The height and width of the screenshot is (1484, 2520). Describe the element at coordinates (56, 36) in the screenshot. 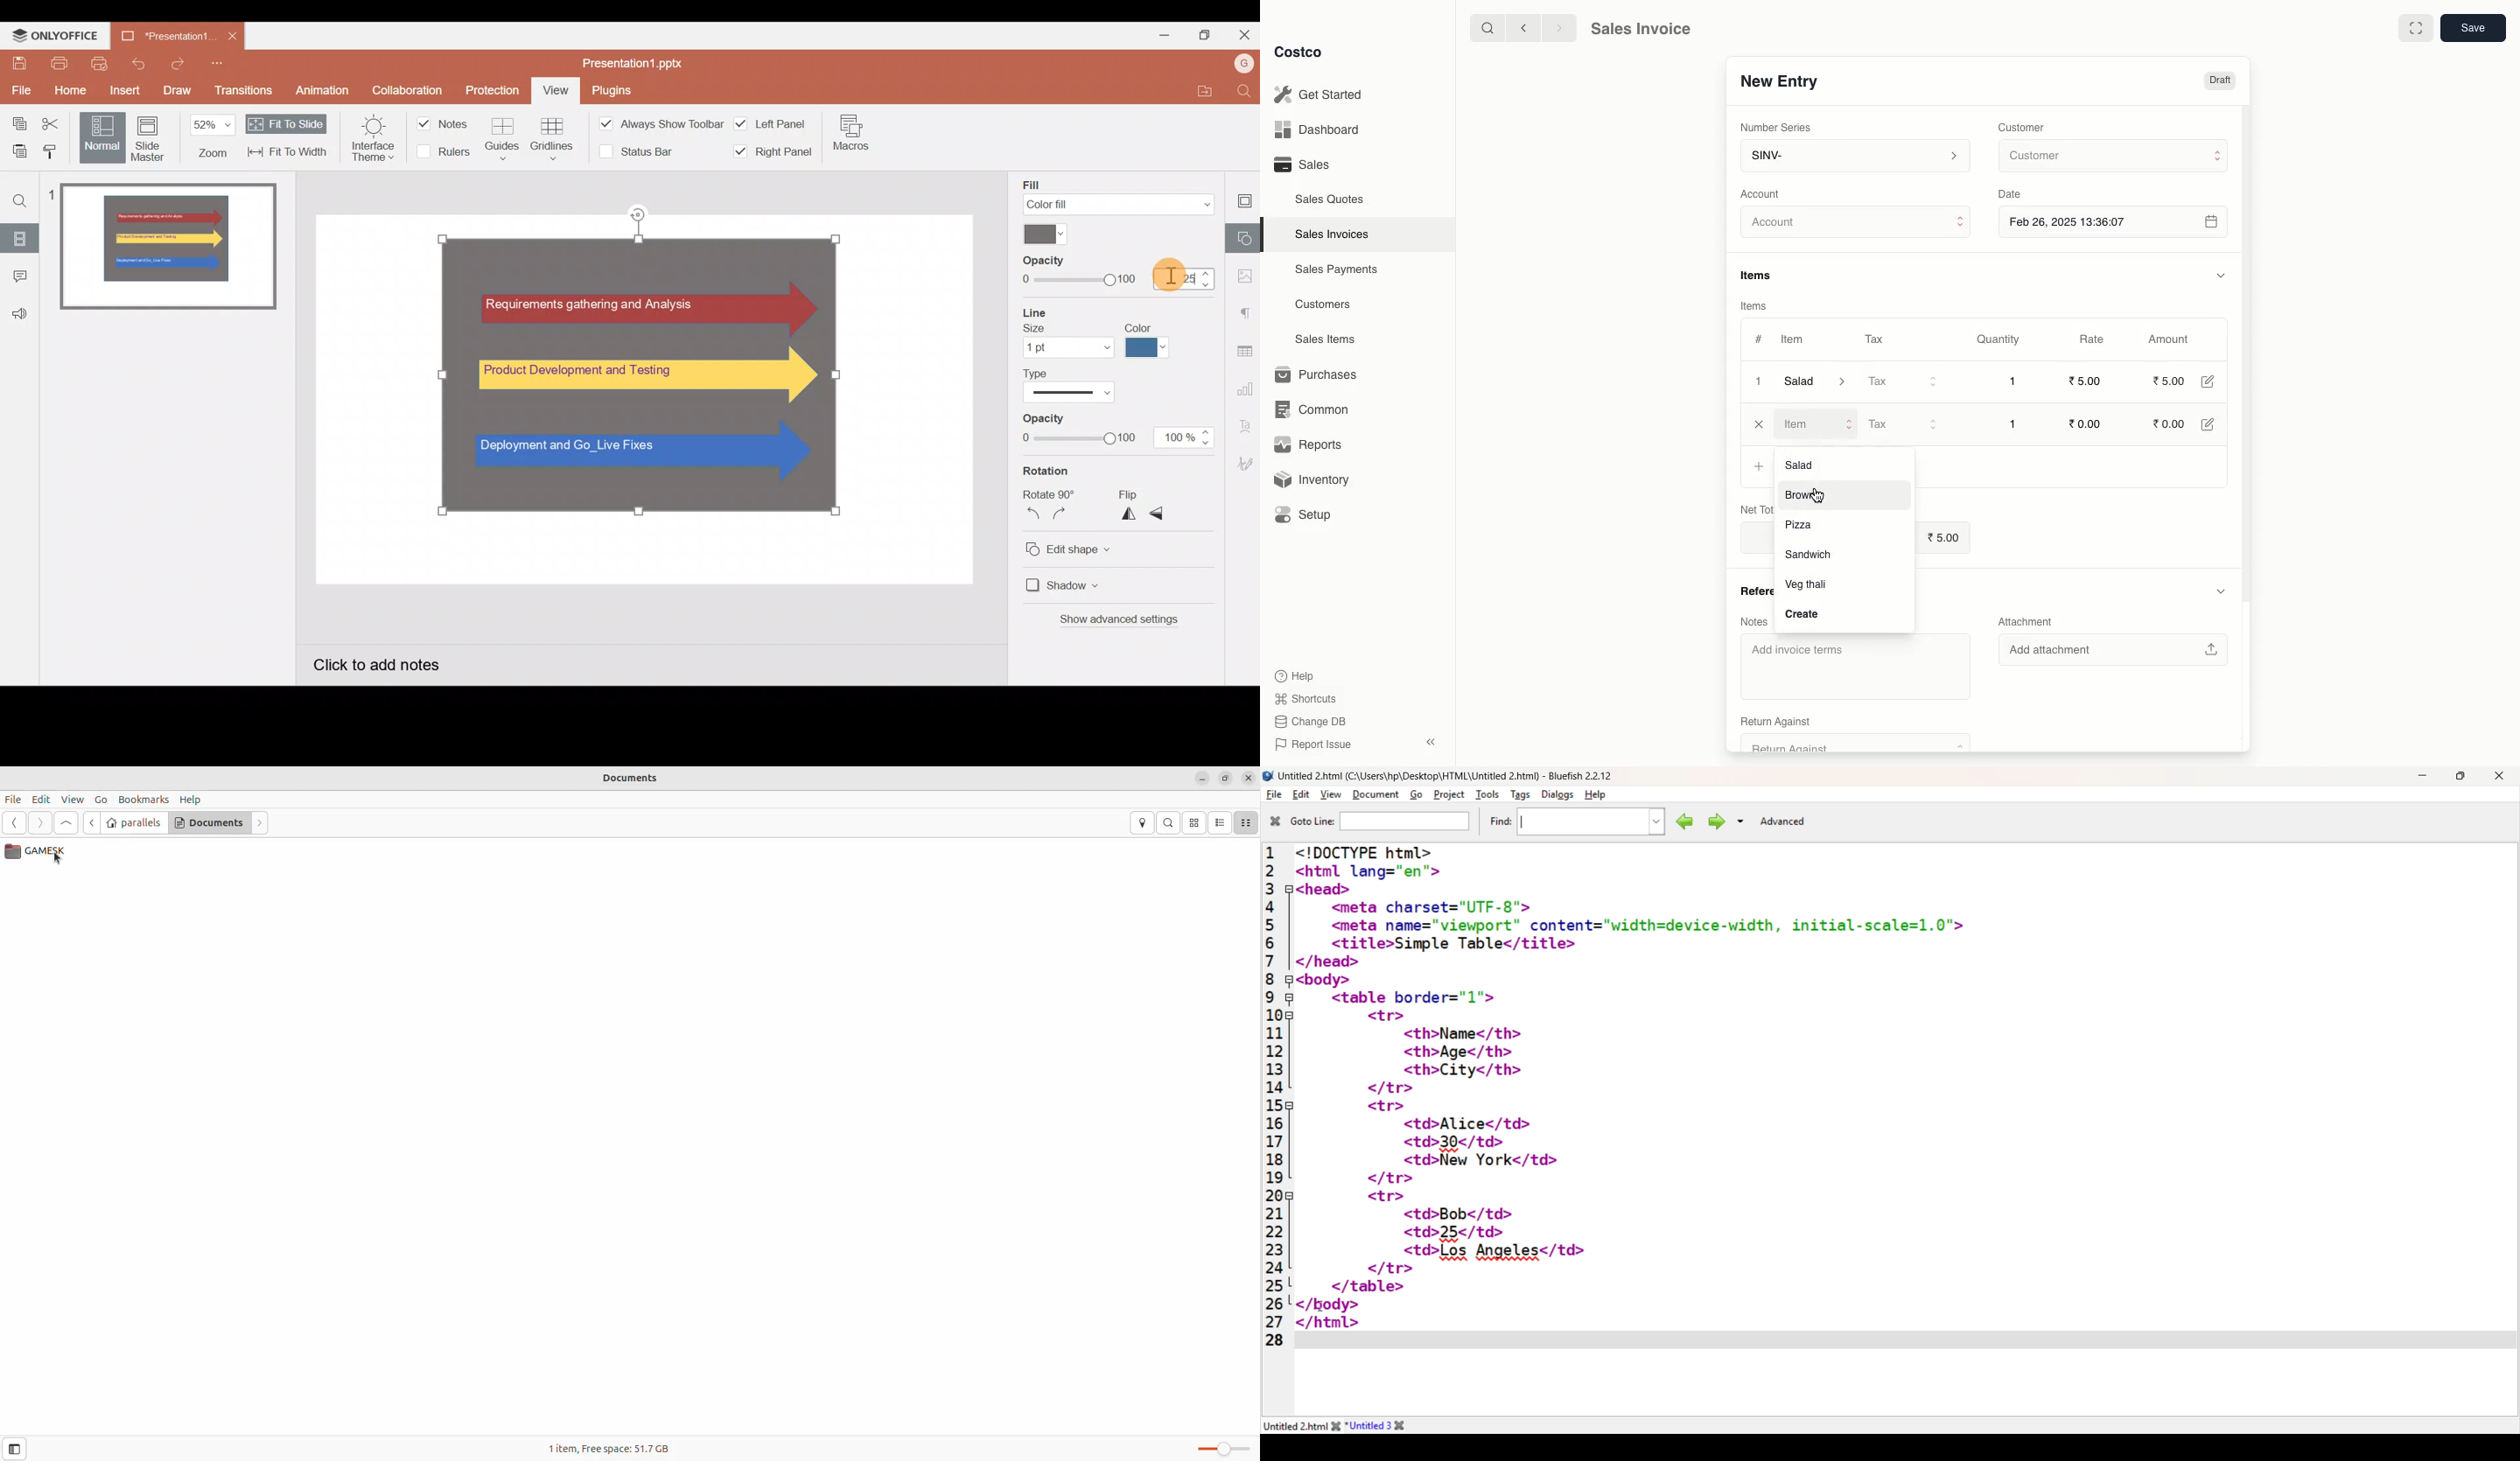

I see `ONLYOFFICE` at that location.